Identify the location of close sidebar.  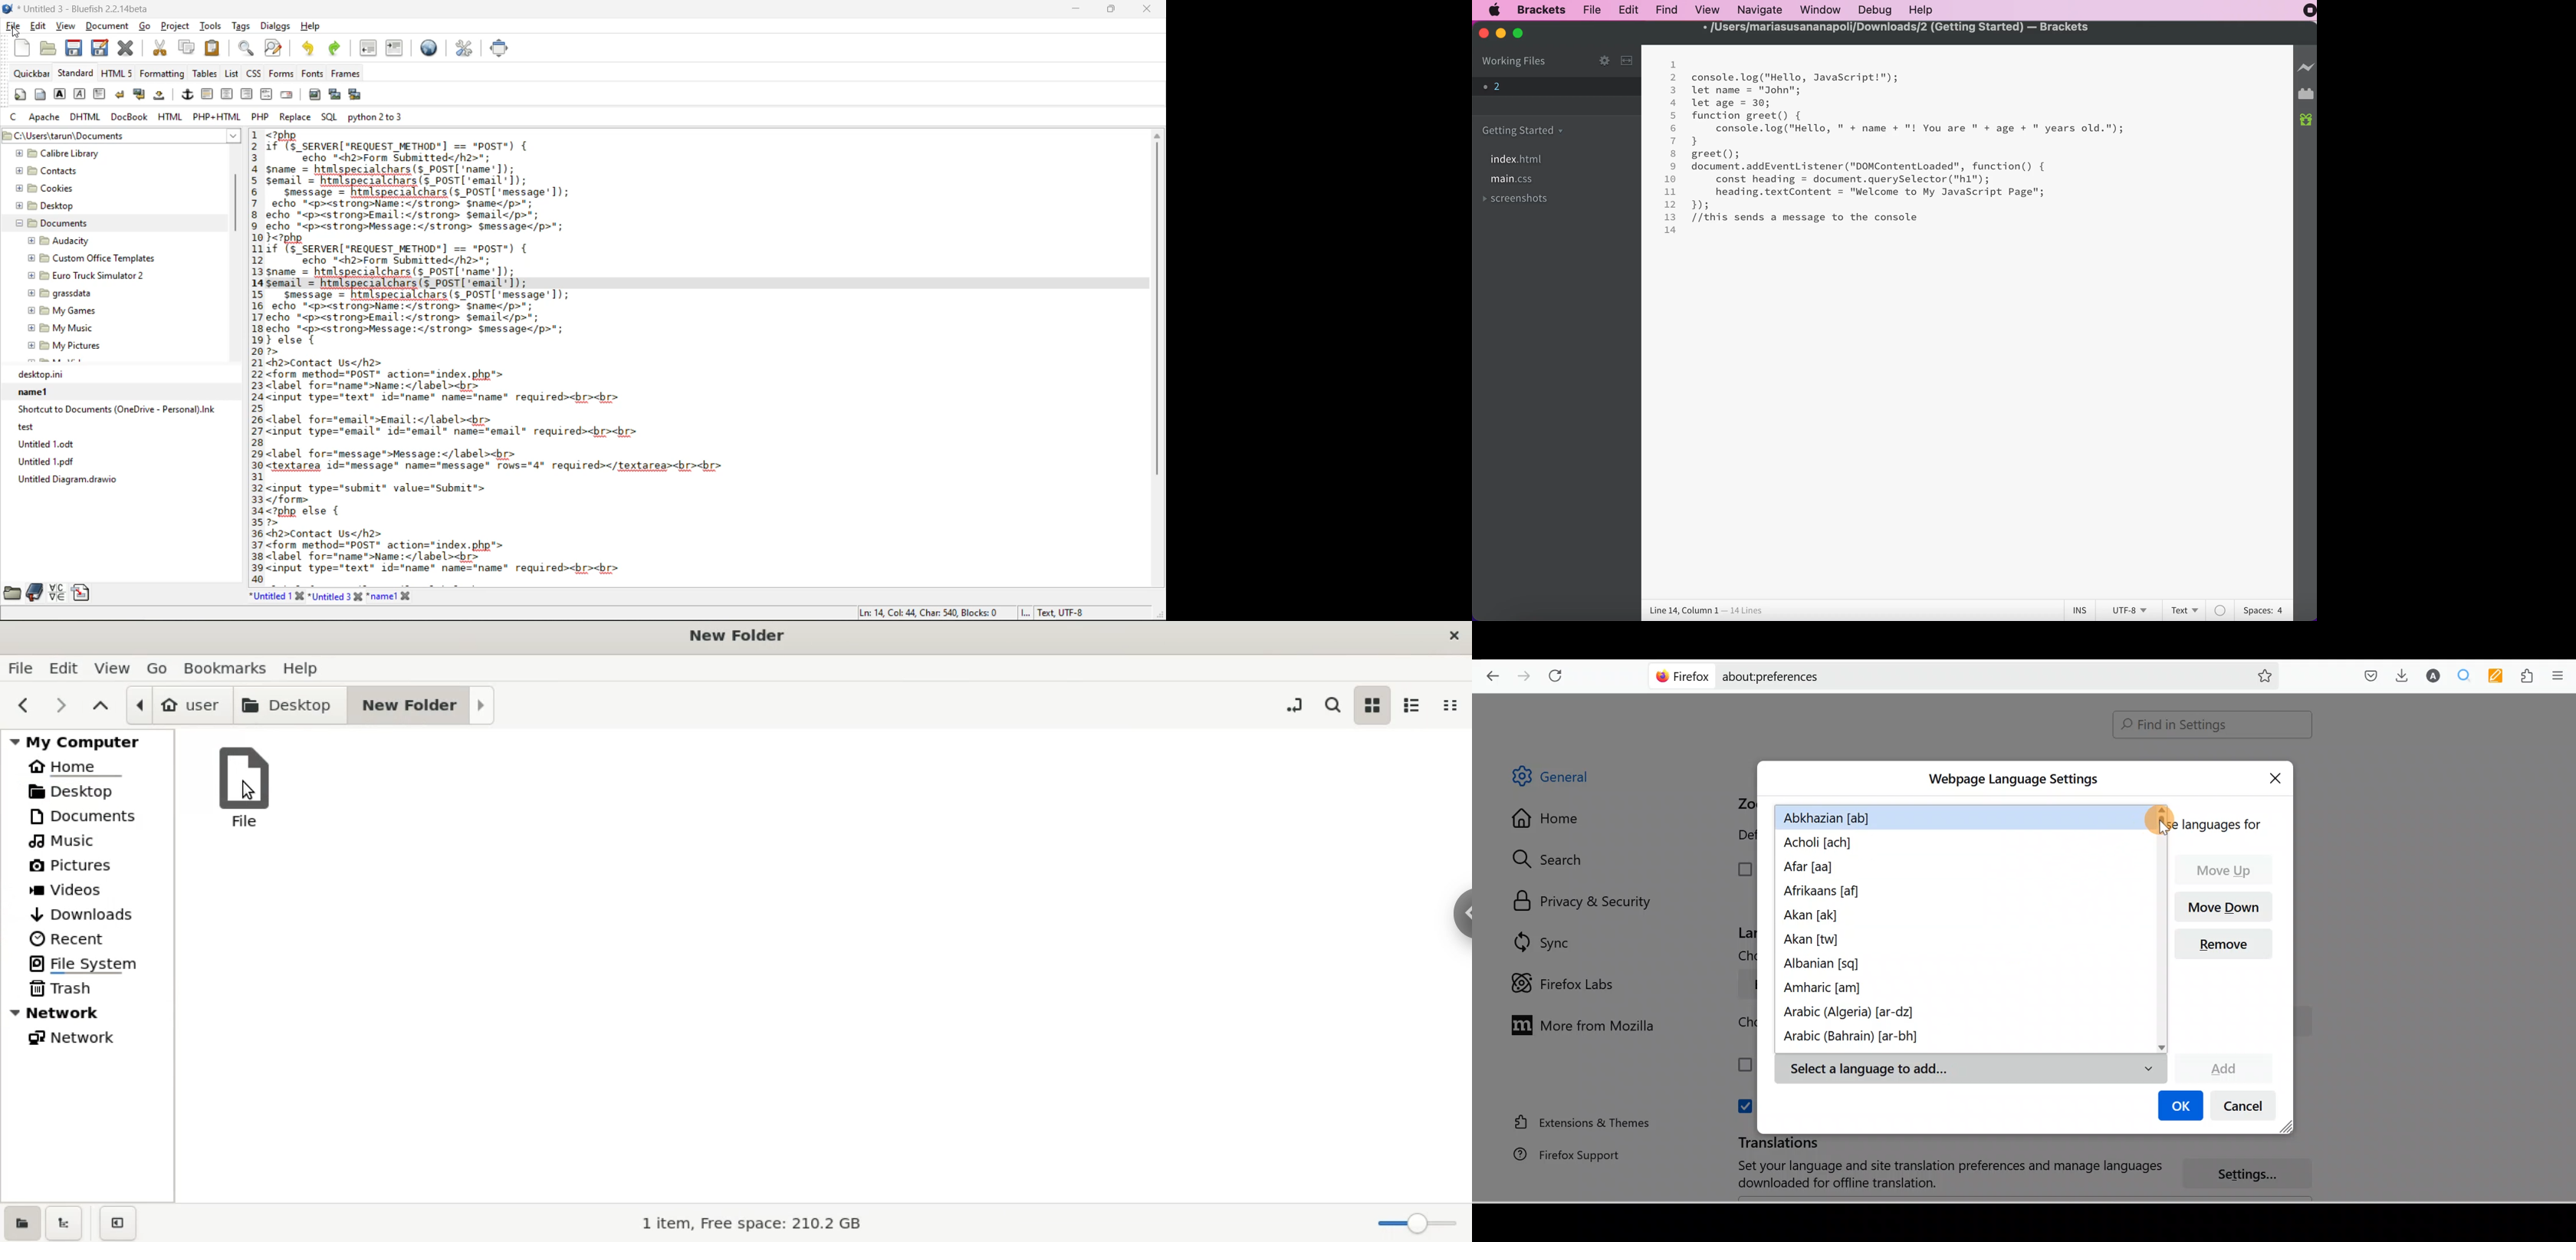
(117, 1219).